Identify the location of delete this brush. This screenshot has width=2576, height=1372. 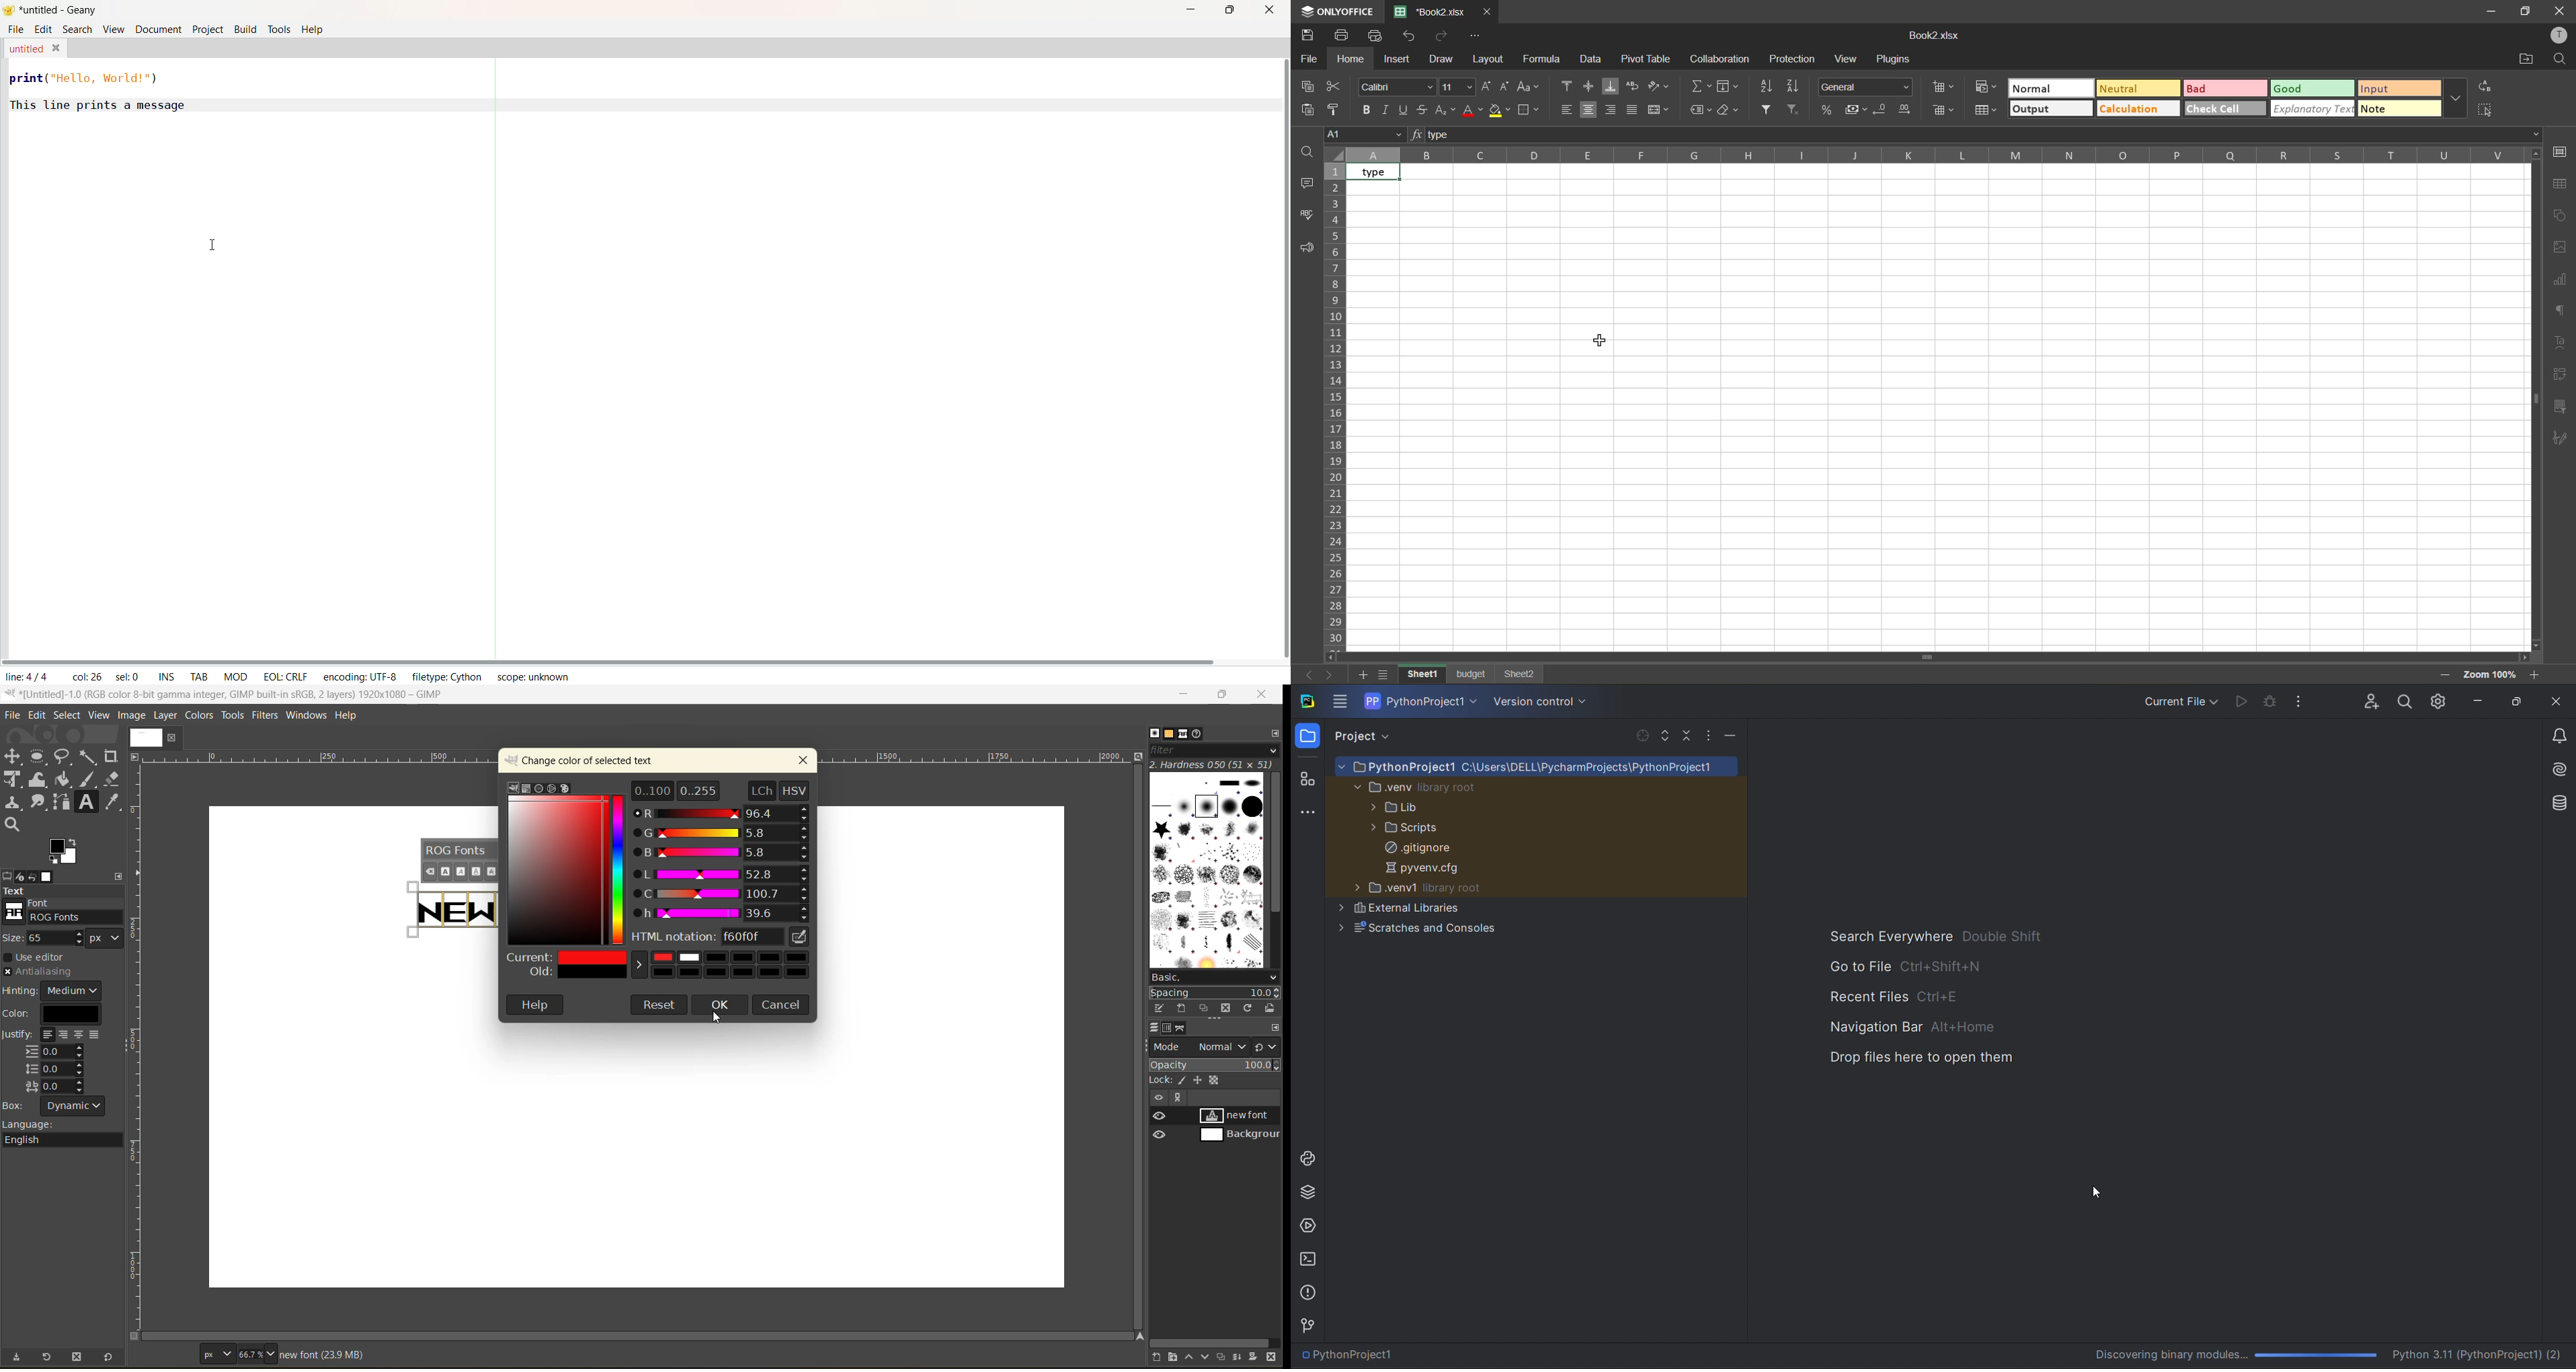
(1229, 1006).